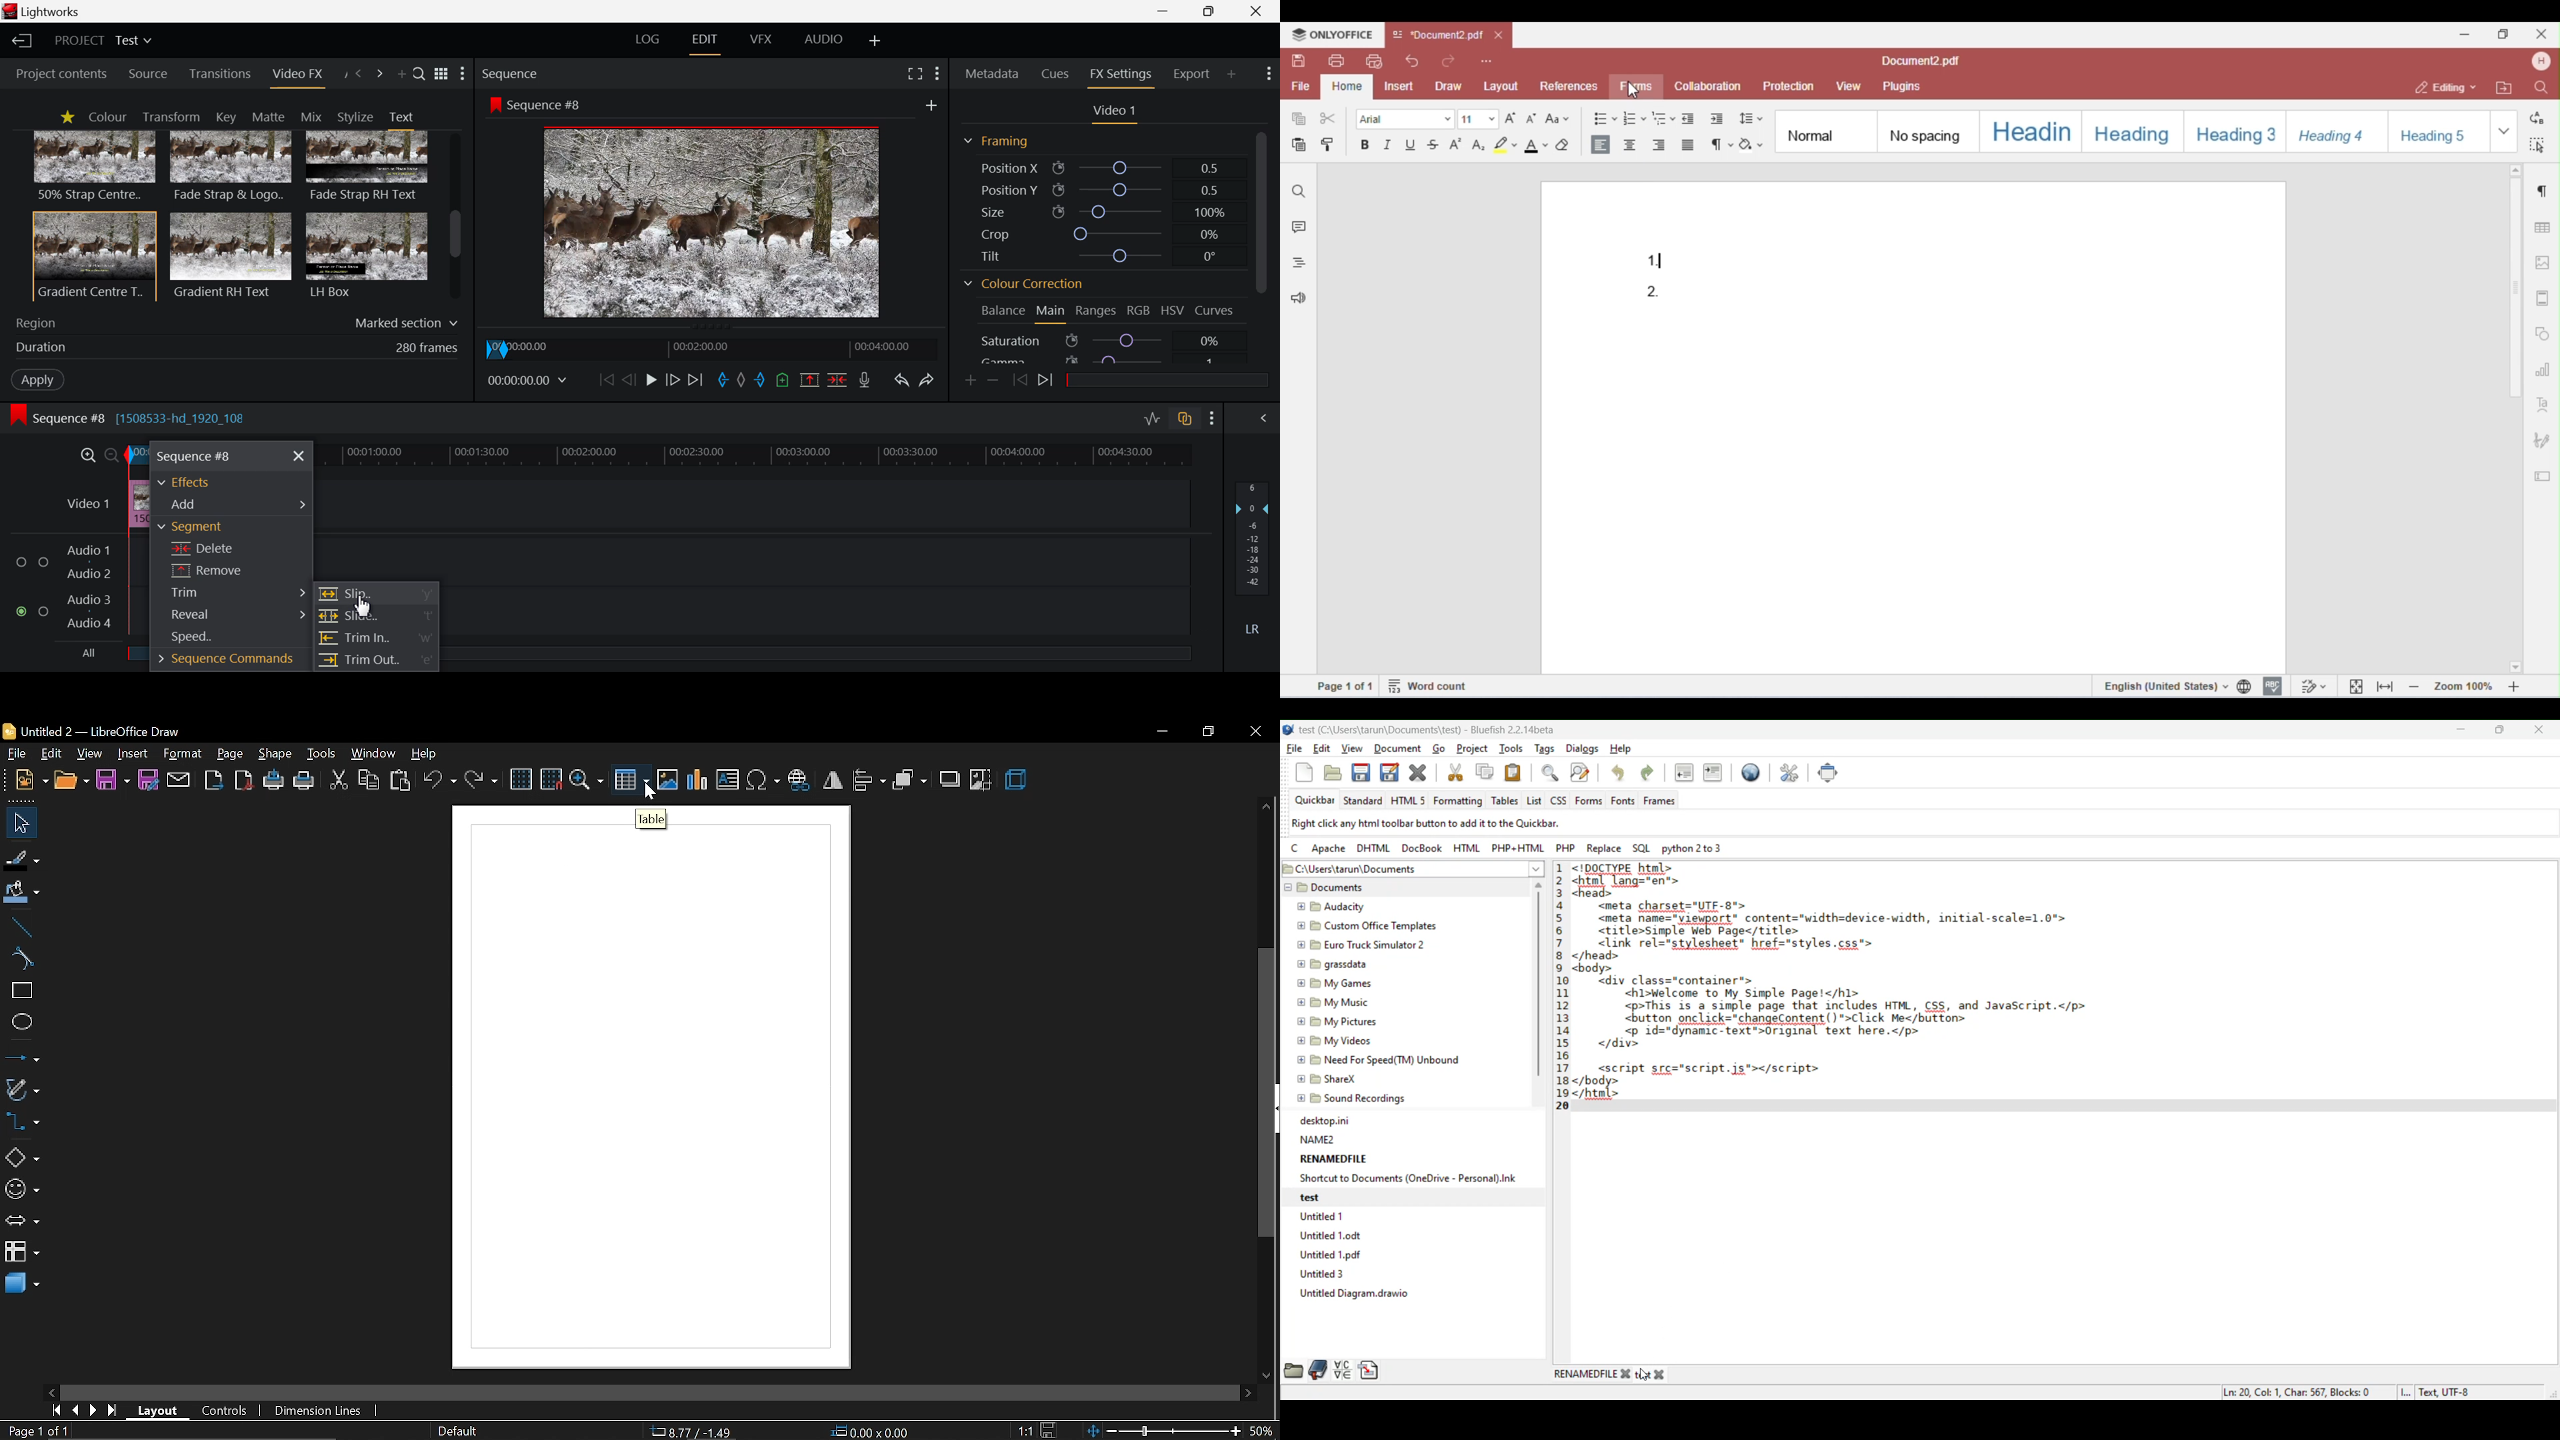 Image resolution: width=2576 pixels, height=1456 pixels. What do you see at coordinates (1319, 1137) in the screenshot?
I see `NAME2` at bounding box center [1319, 1137].